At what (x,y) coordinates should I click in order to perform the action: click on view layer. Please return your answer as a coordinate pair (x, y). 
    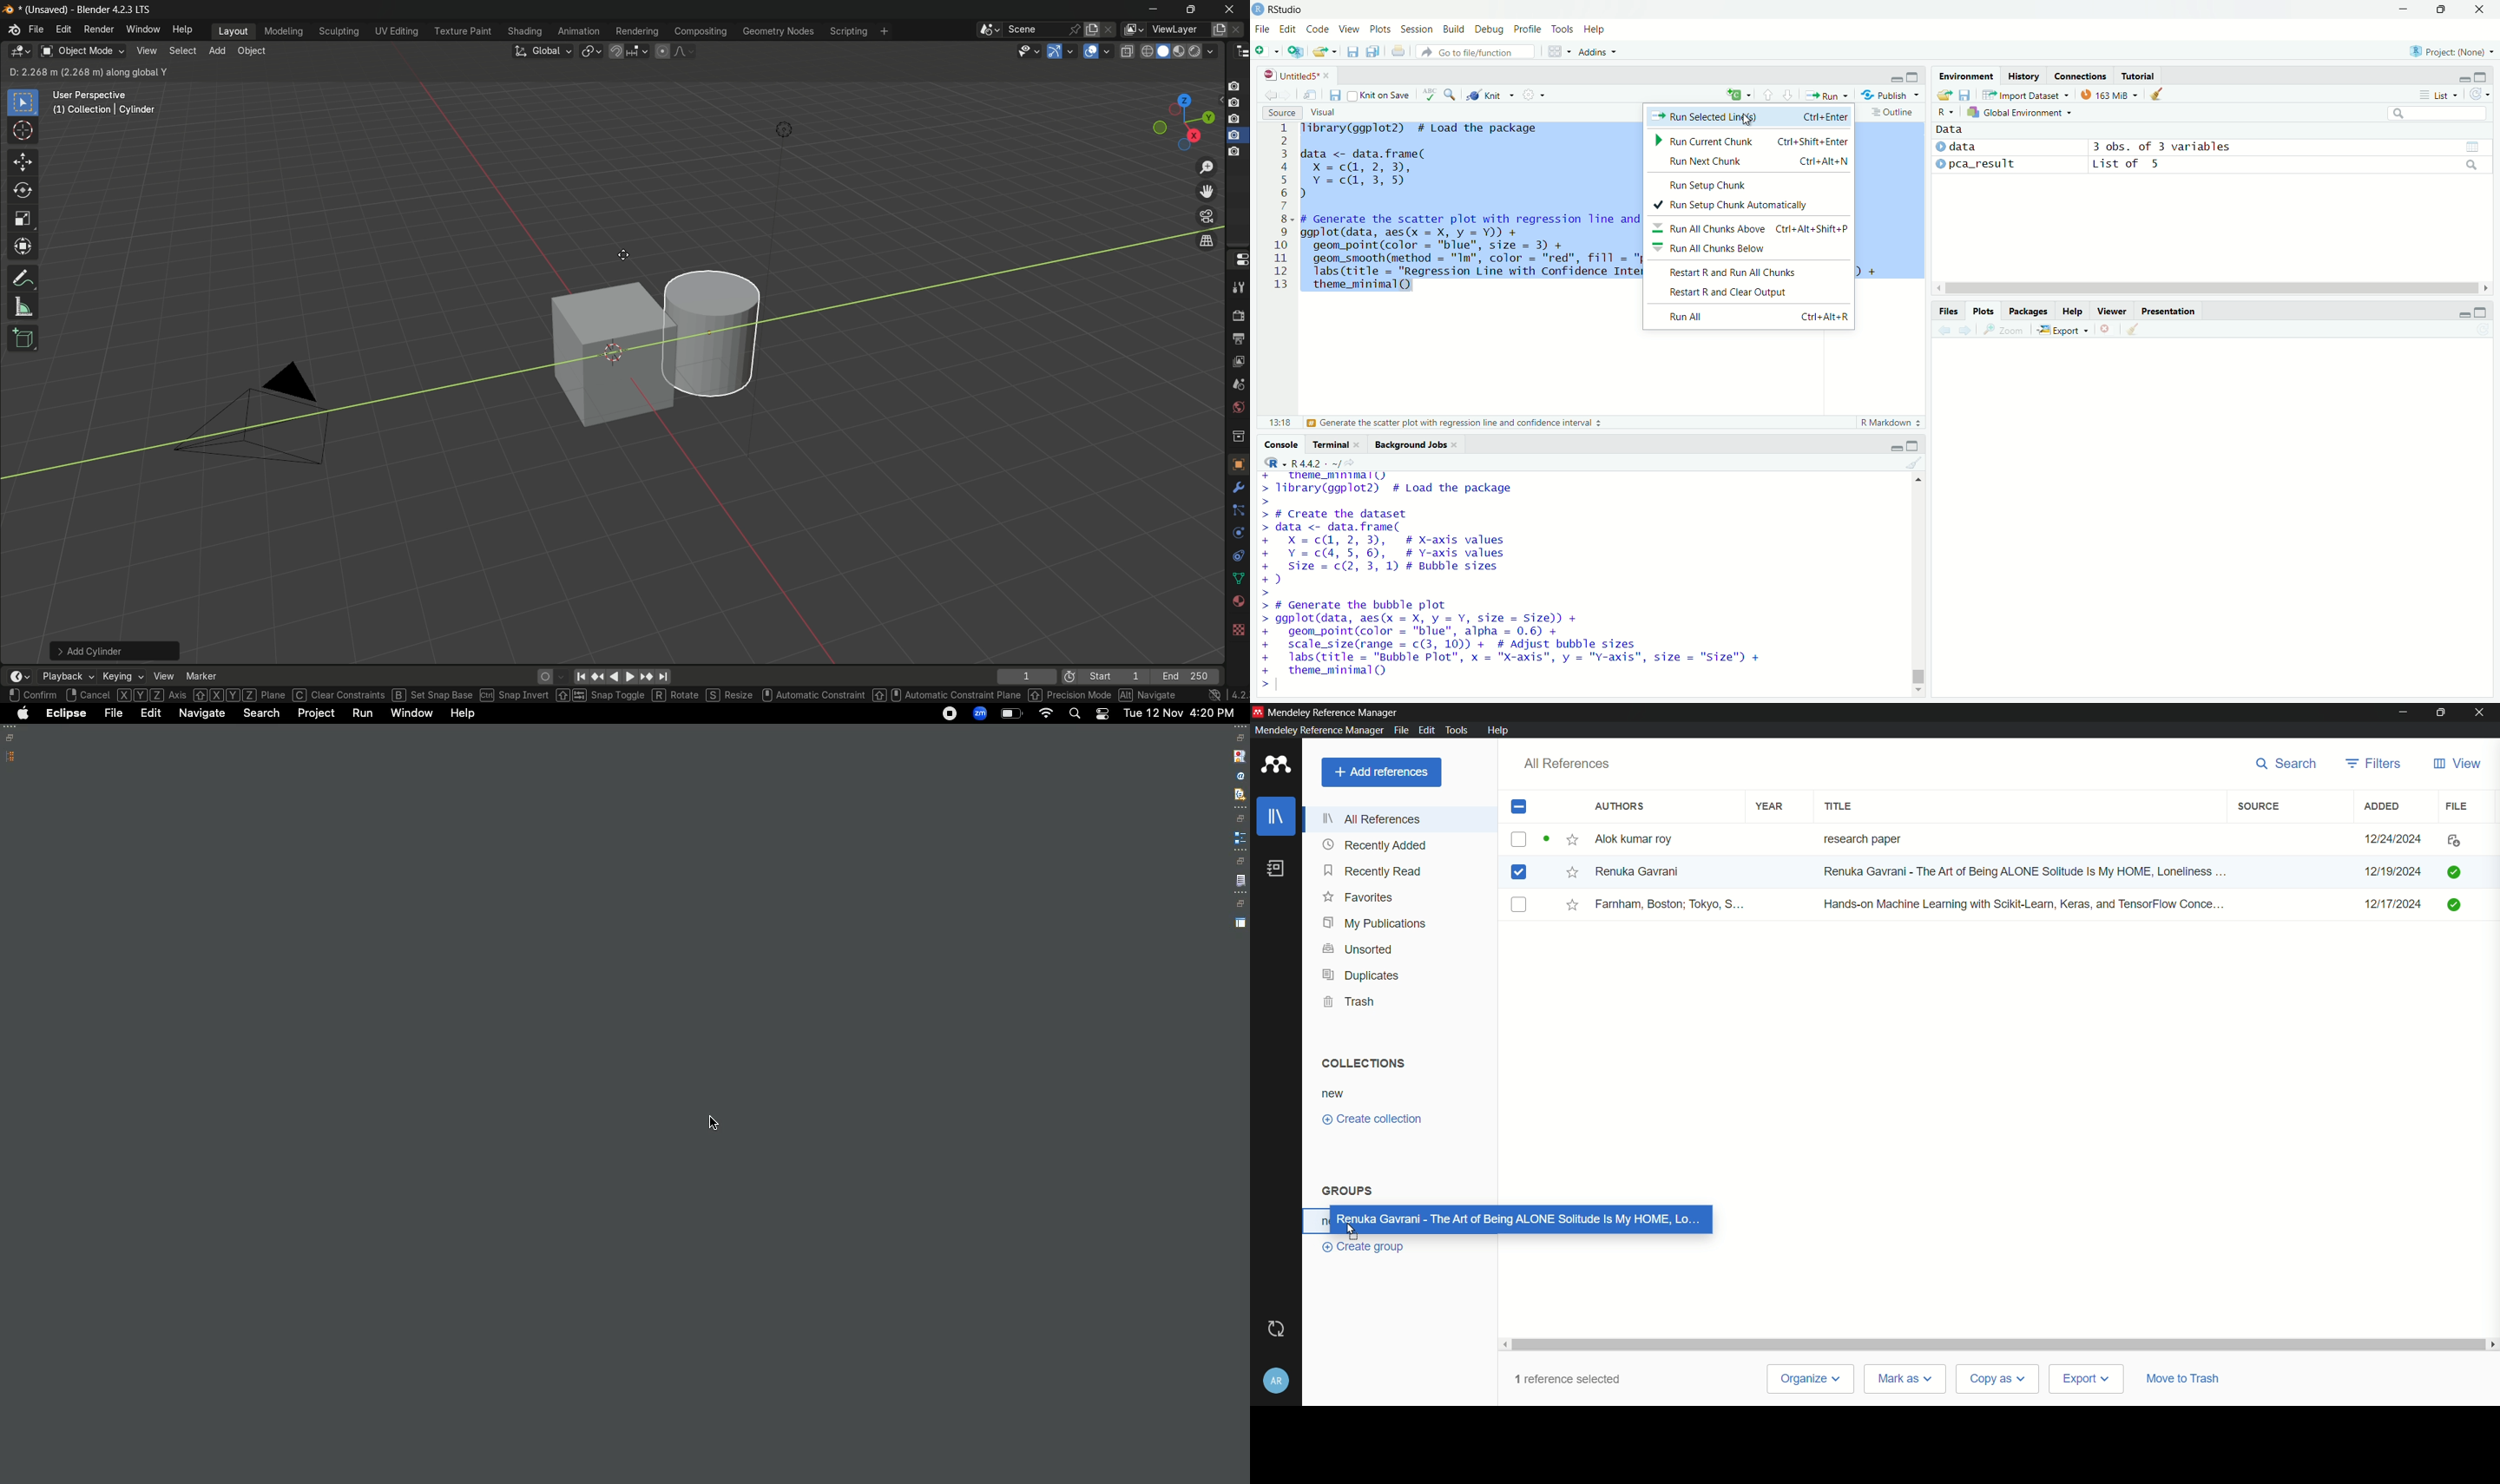
    Looking at the image, I should click on (1132, 29).